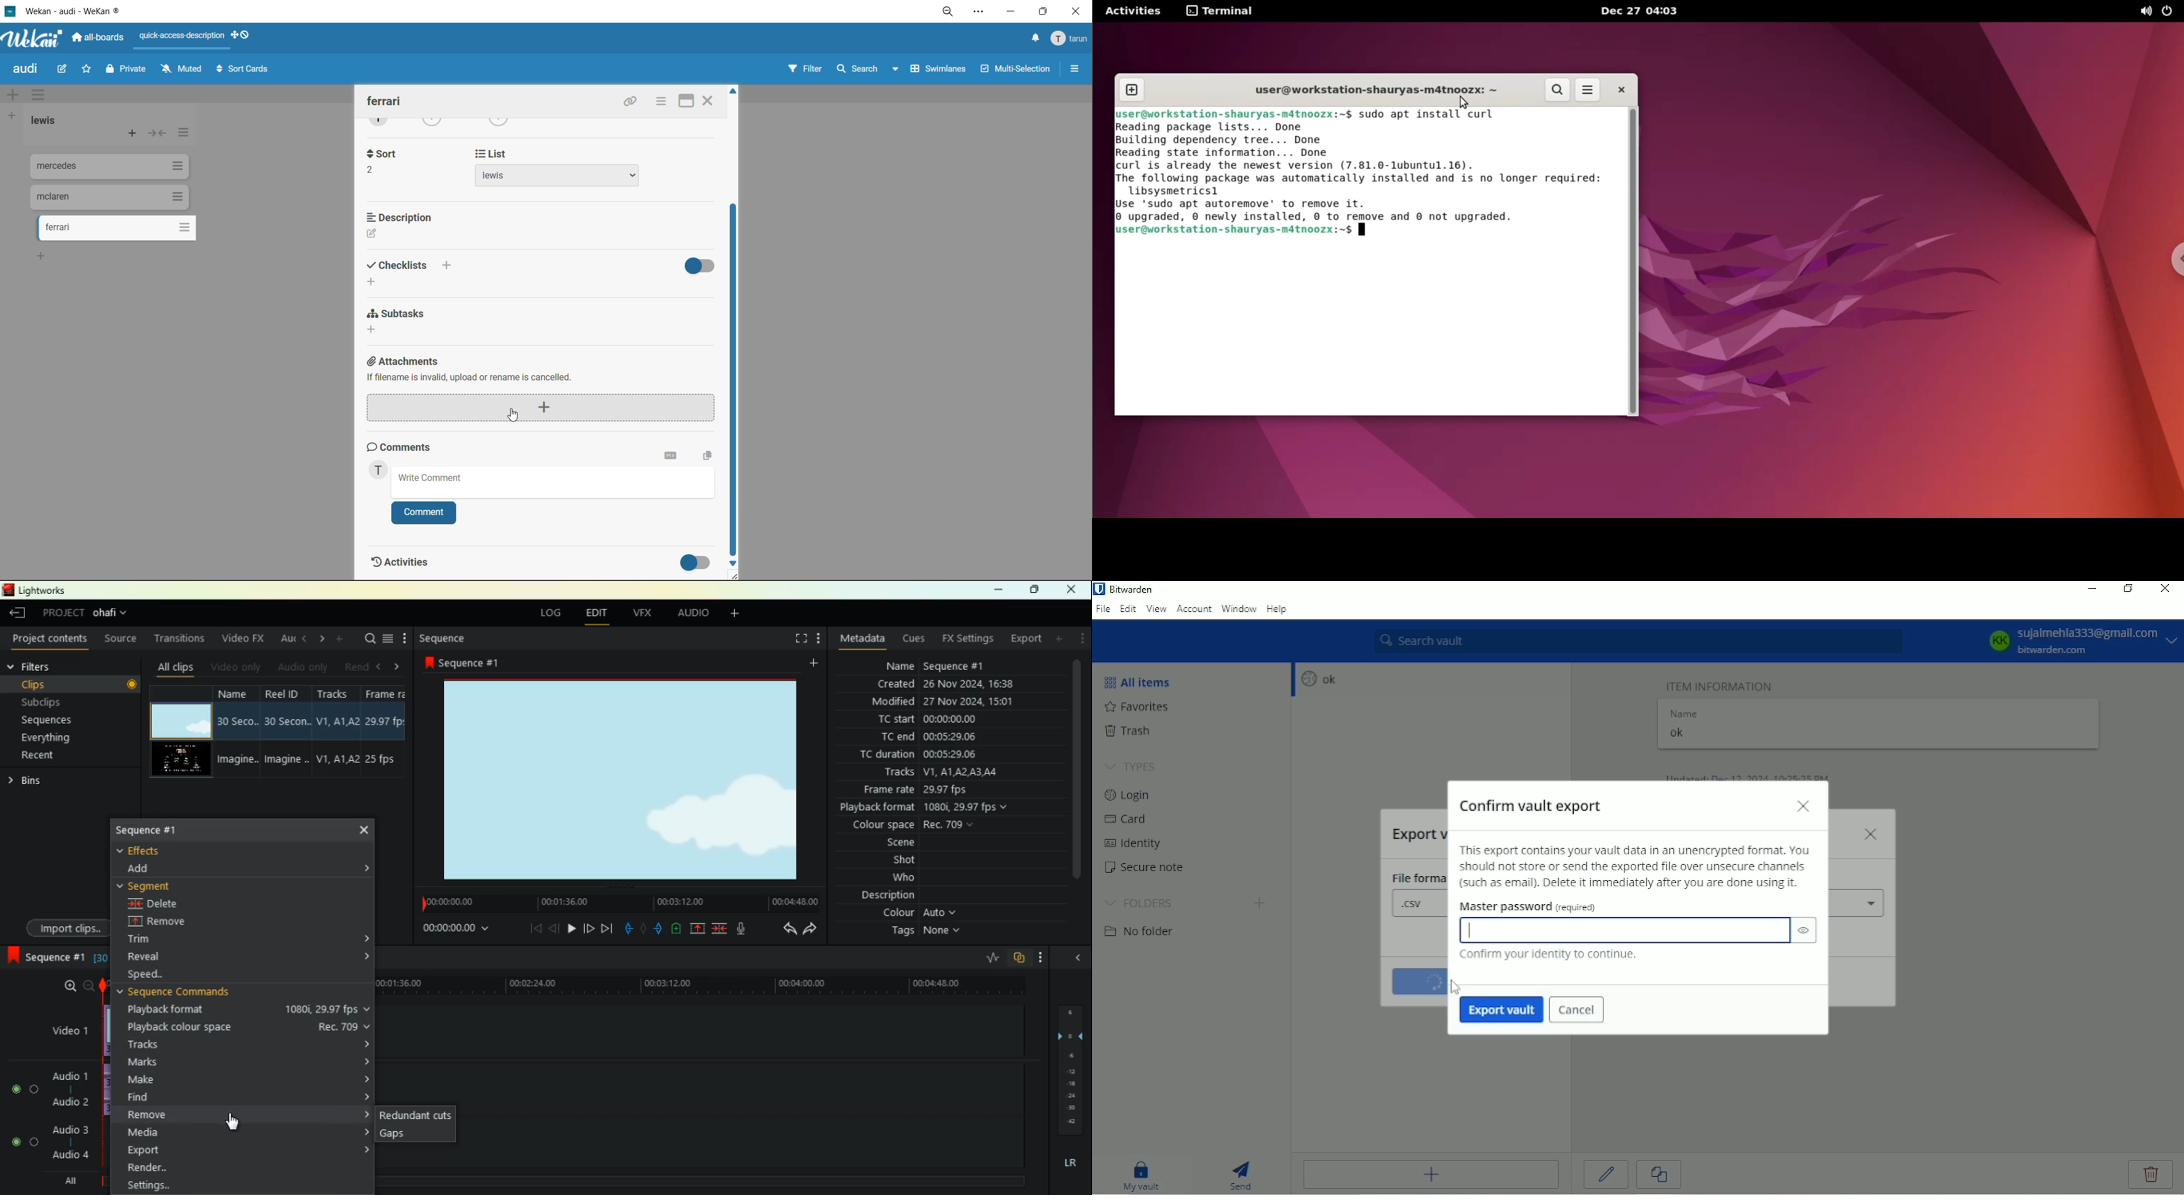 This screenshot has height=1204, width=2184. What do you see at coordinates (1804, 931) in the screenshot?
I see `Show/hide` at bounding box center [1804, 931].